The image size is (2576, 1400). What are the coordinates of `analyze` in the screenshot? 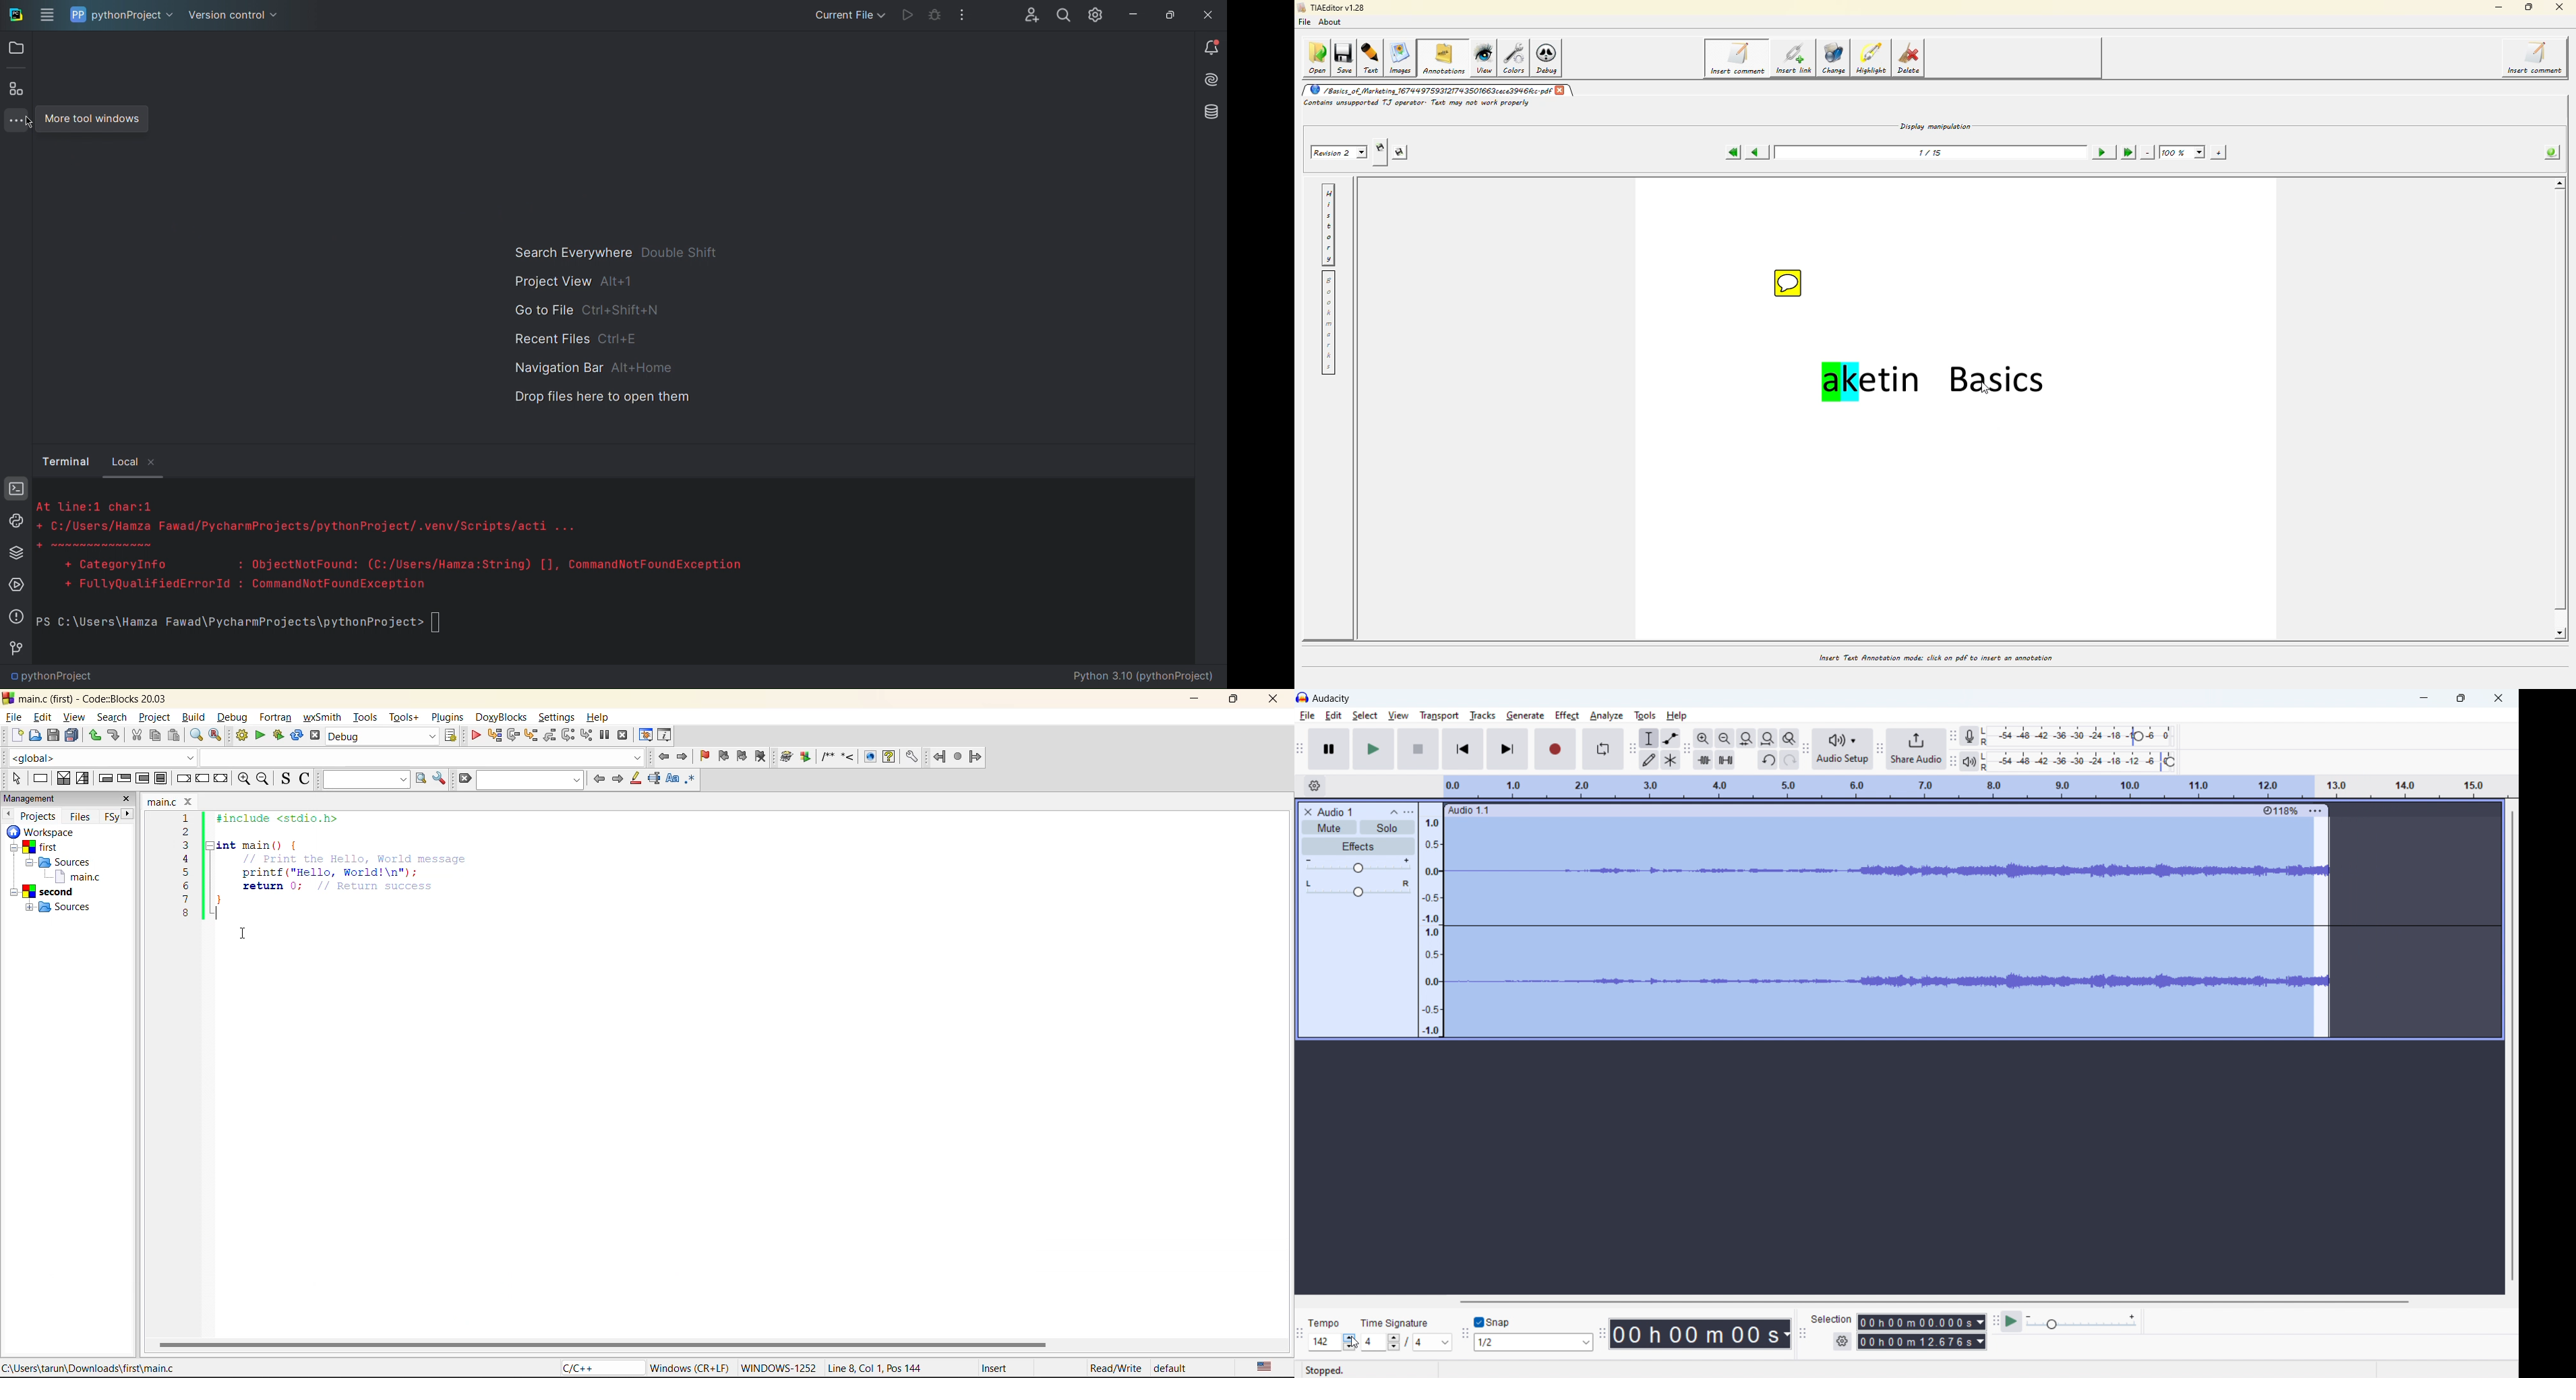 It's located at (1606, 716).